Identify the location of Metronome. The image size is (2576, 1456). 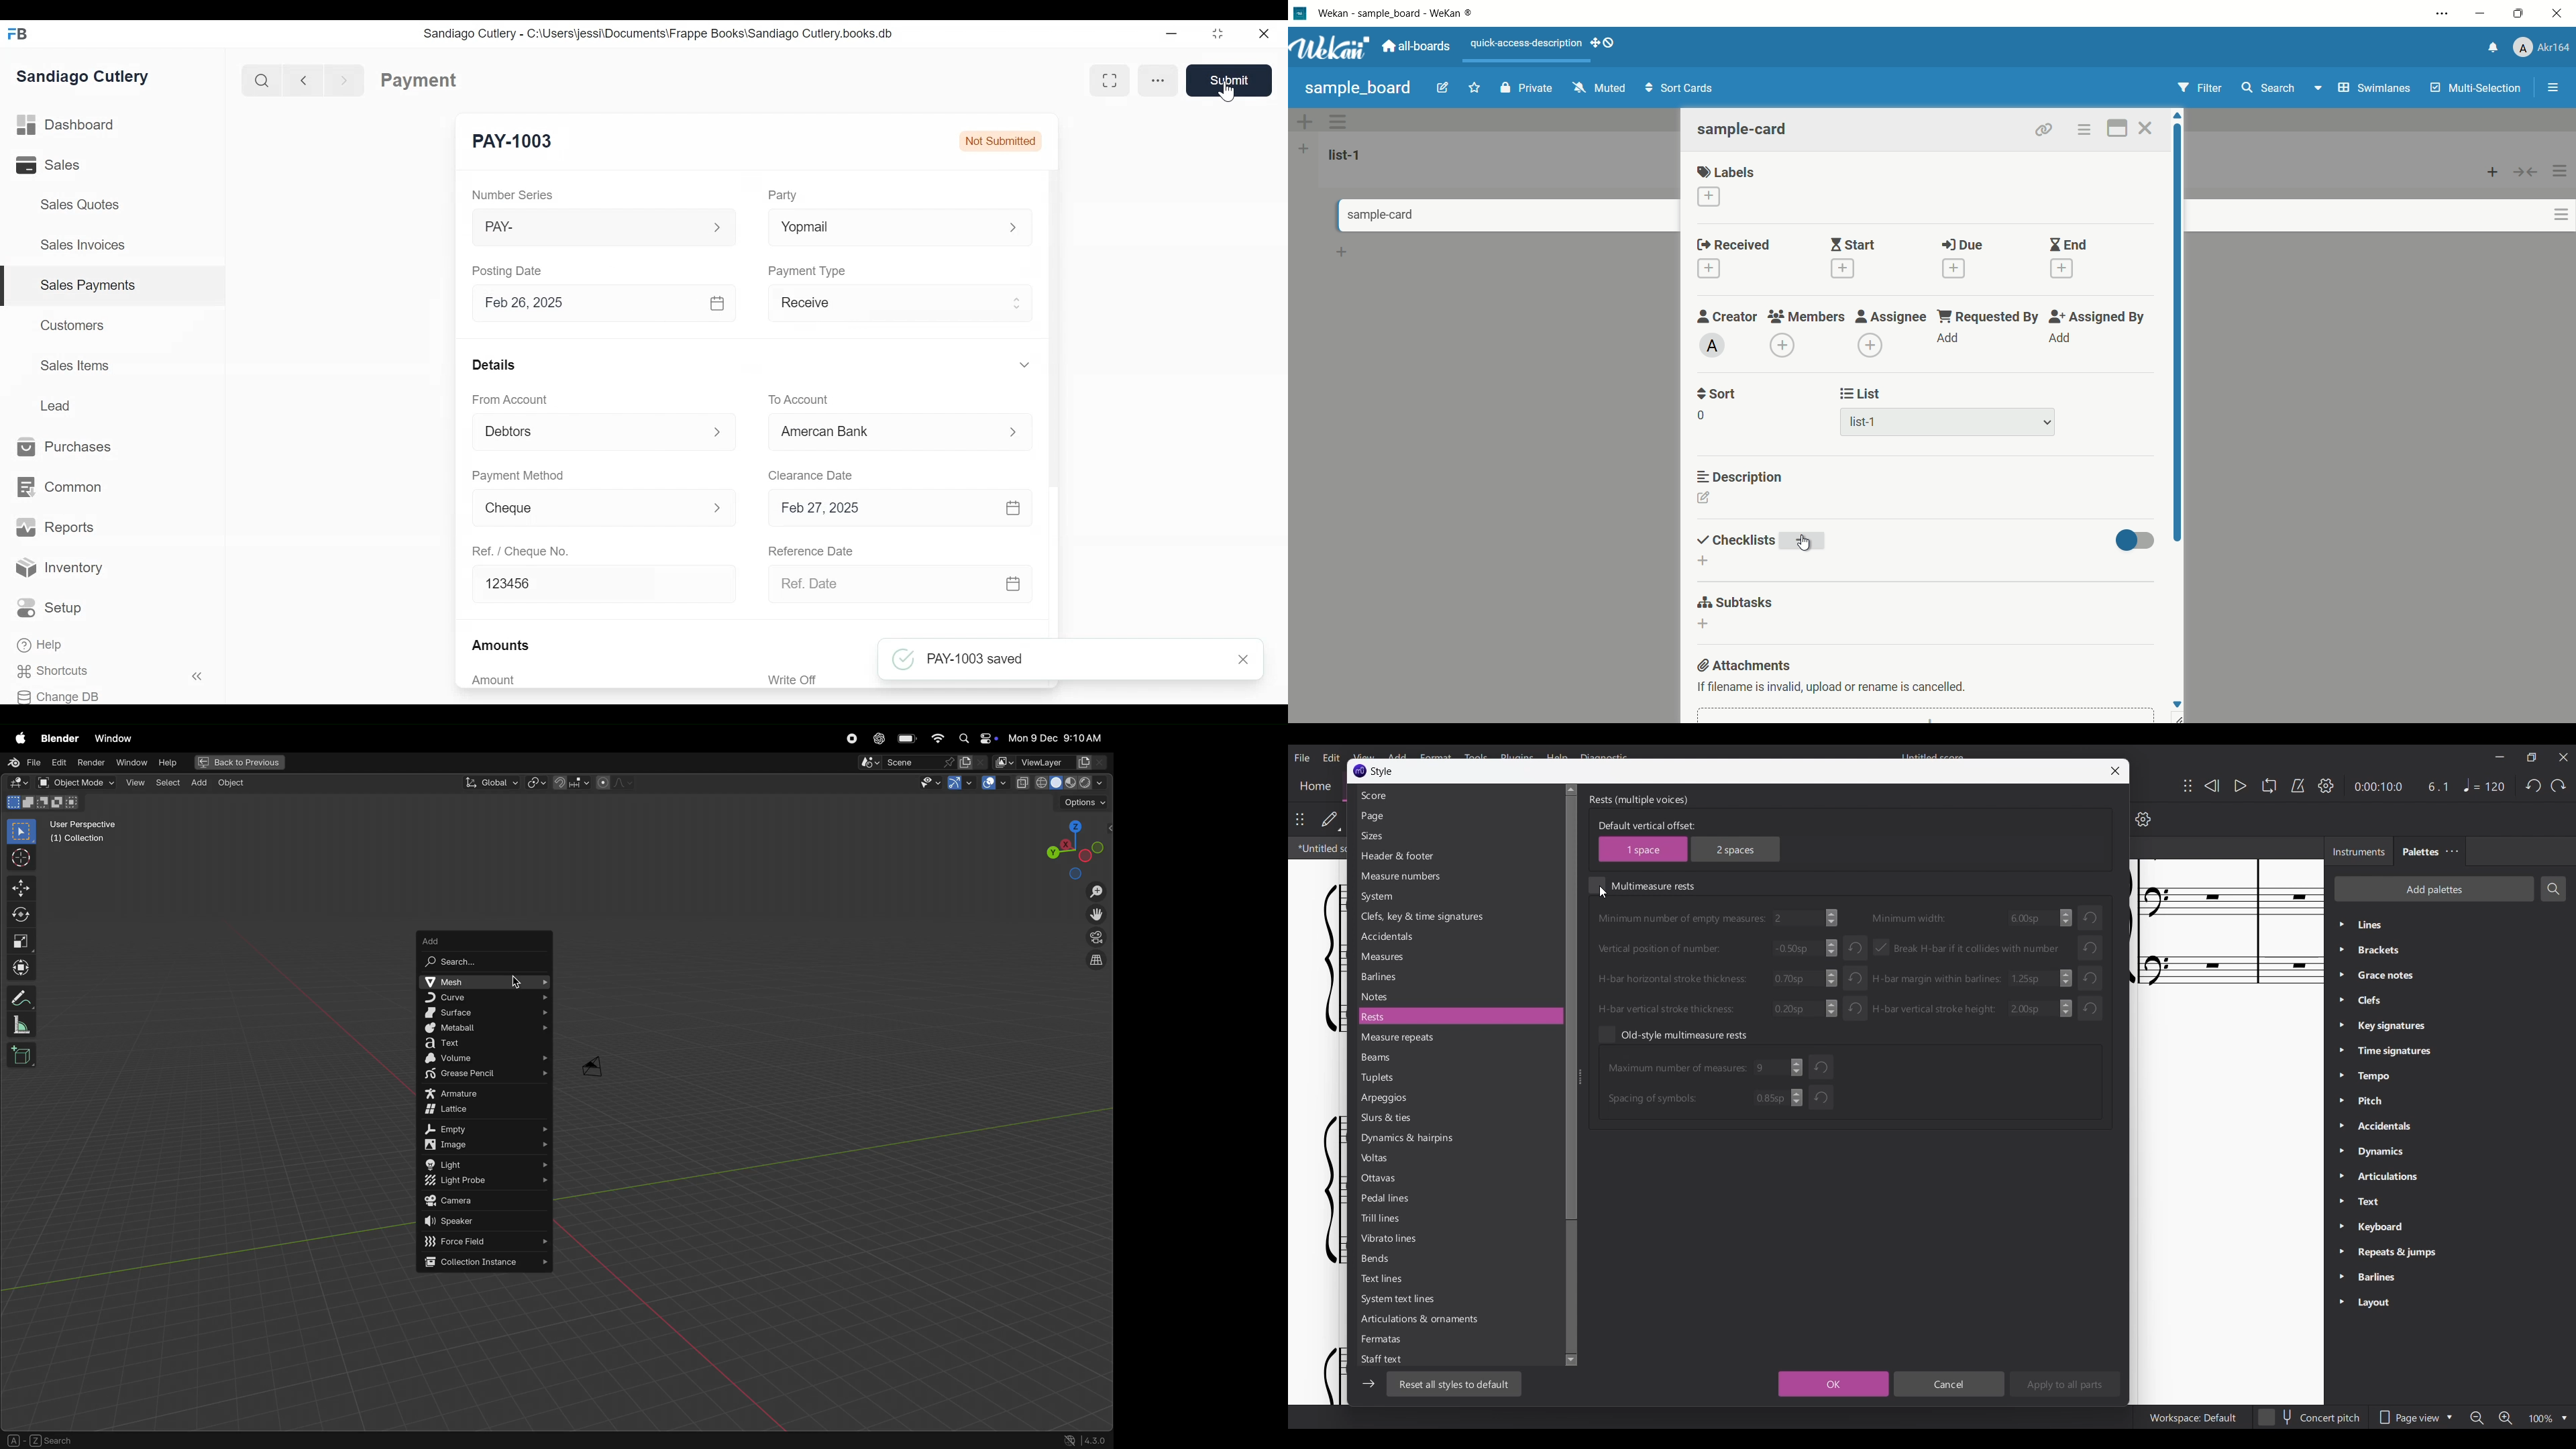
(2297, 786).